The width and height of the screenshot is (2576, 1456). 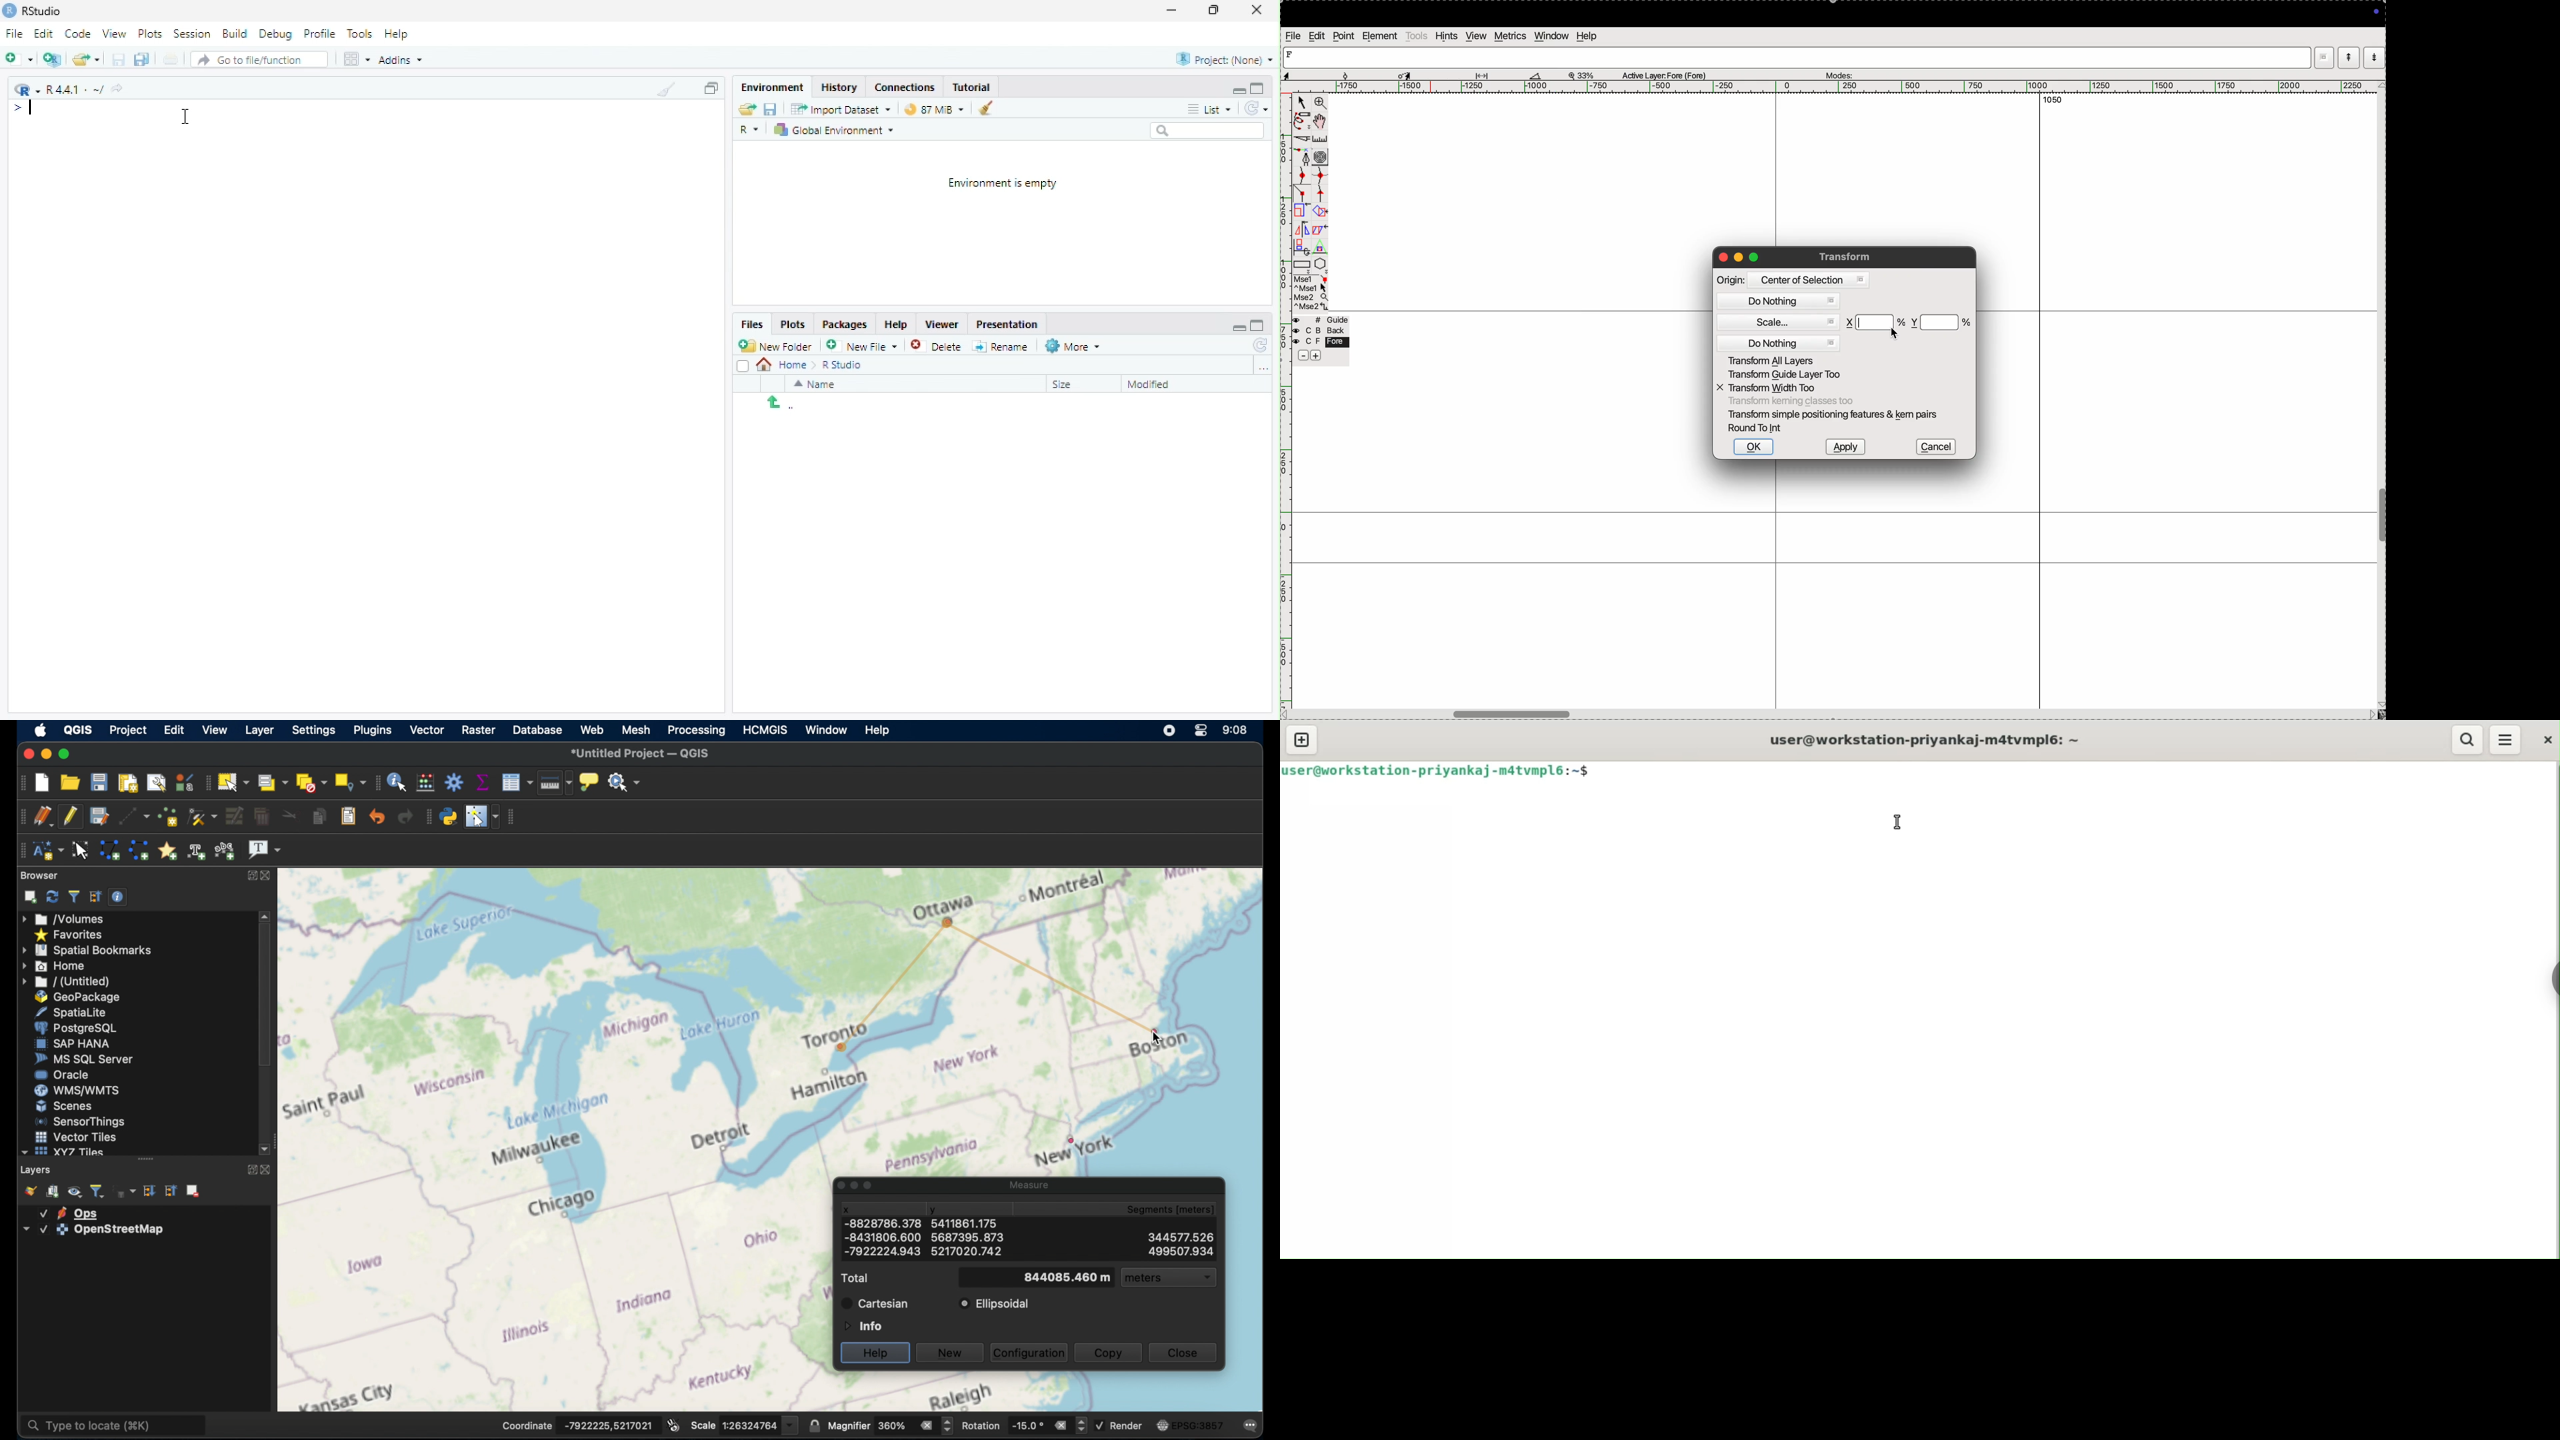 What do you see at coordinates (1216, 11) in the screenshot?
I see `Restore Down` at bounding box center [1216, 11].